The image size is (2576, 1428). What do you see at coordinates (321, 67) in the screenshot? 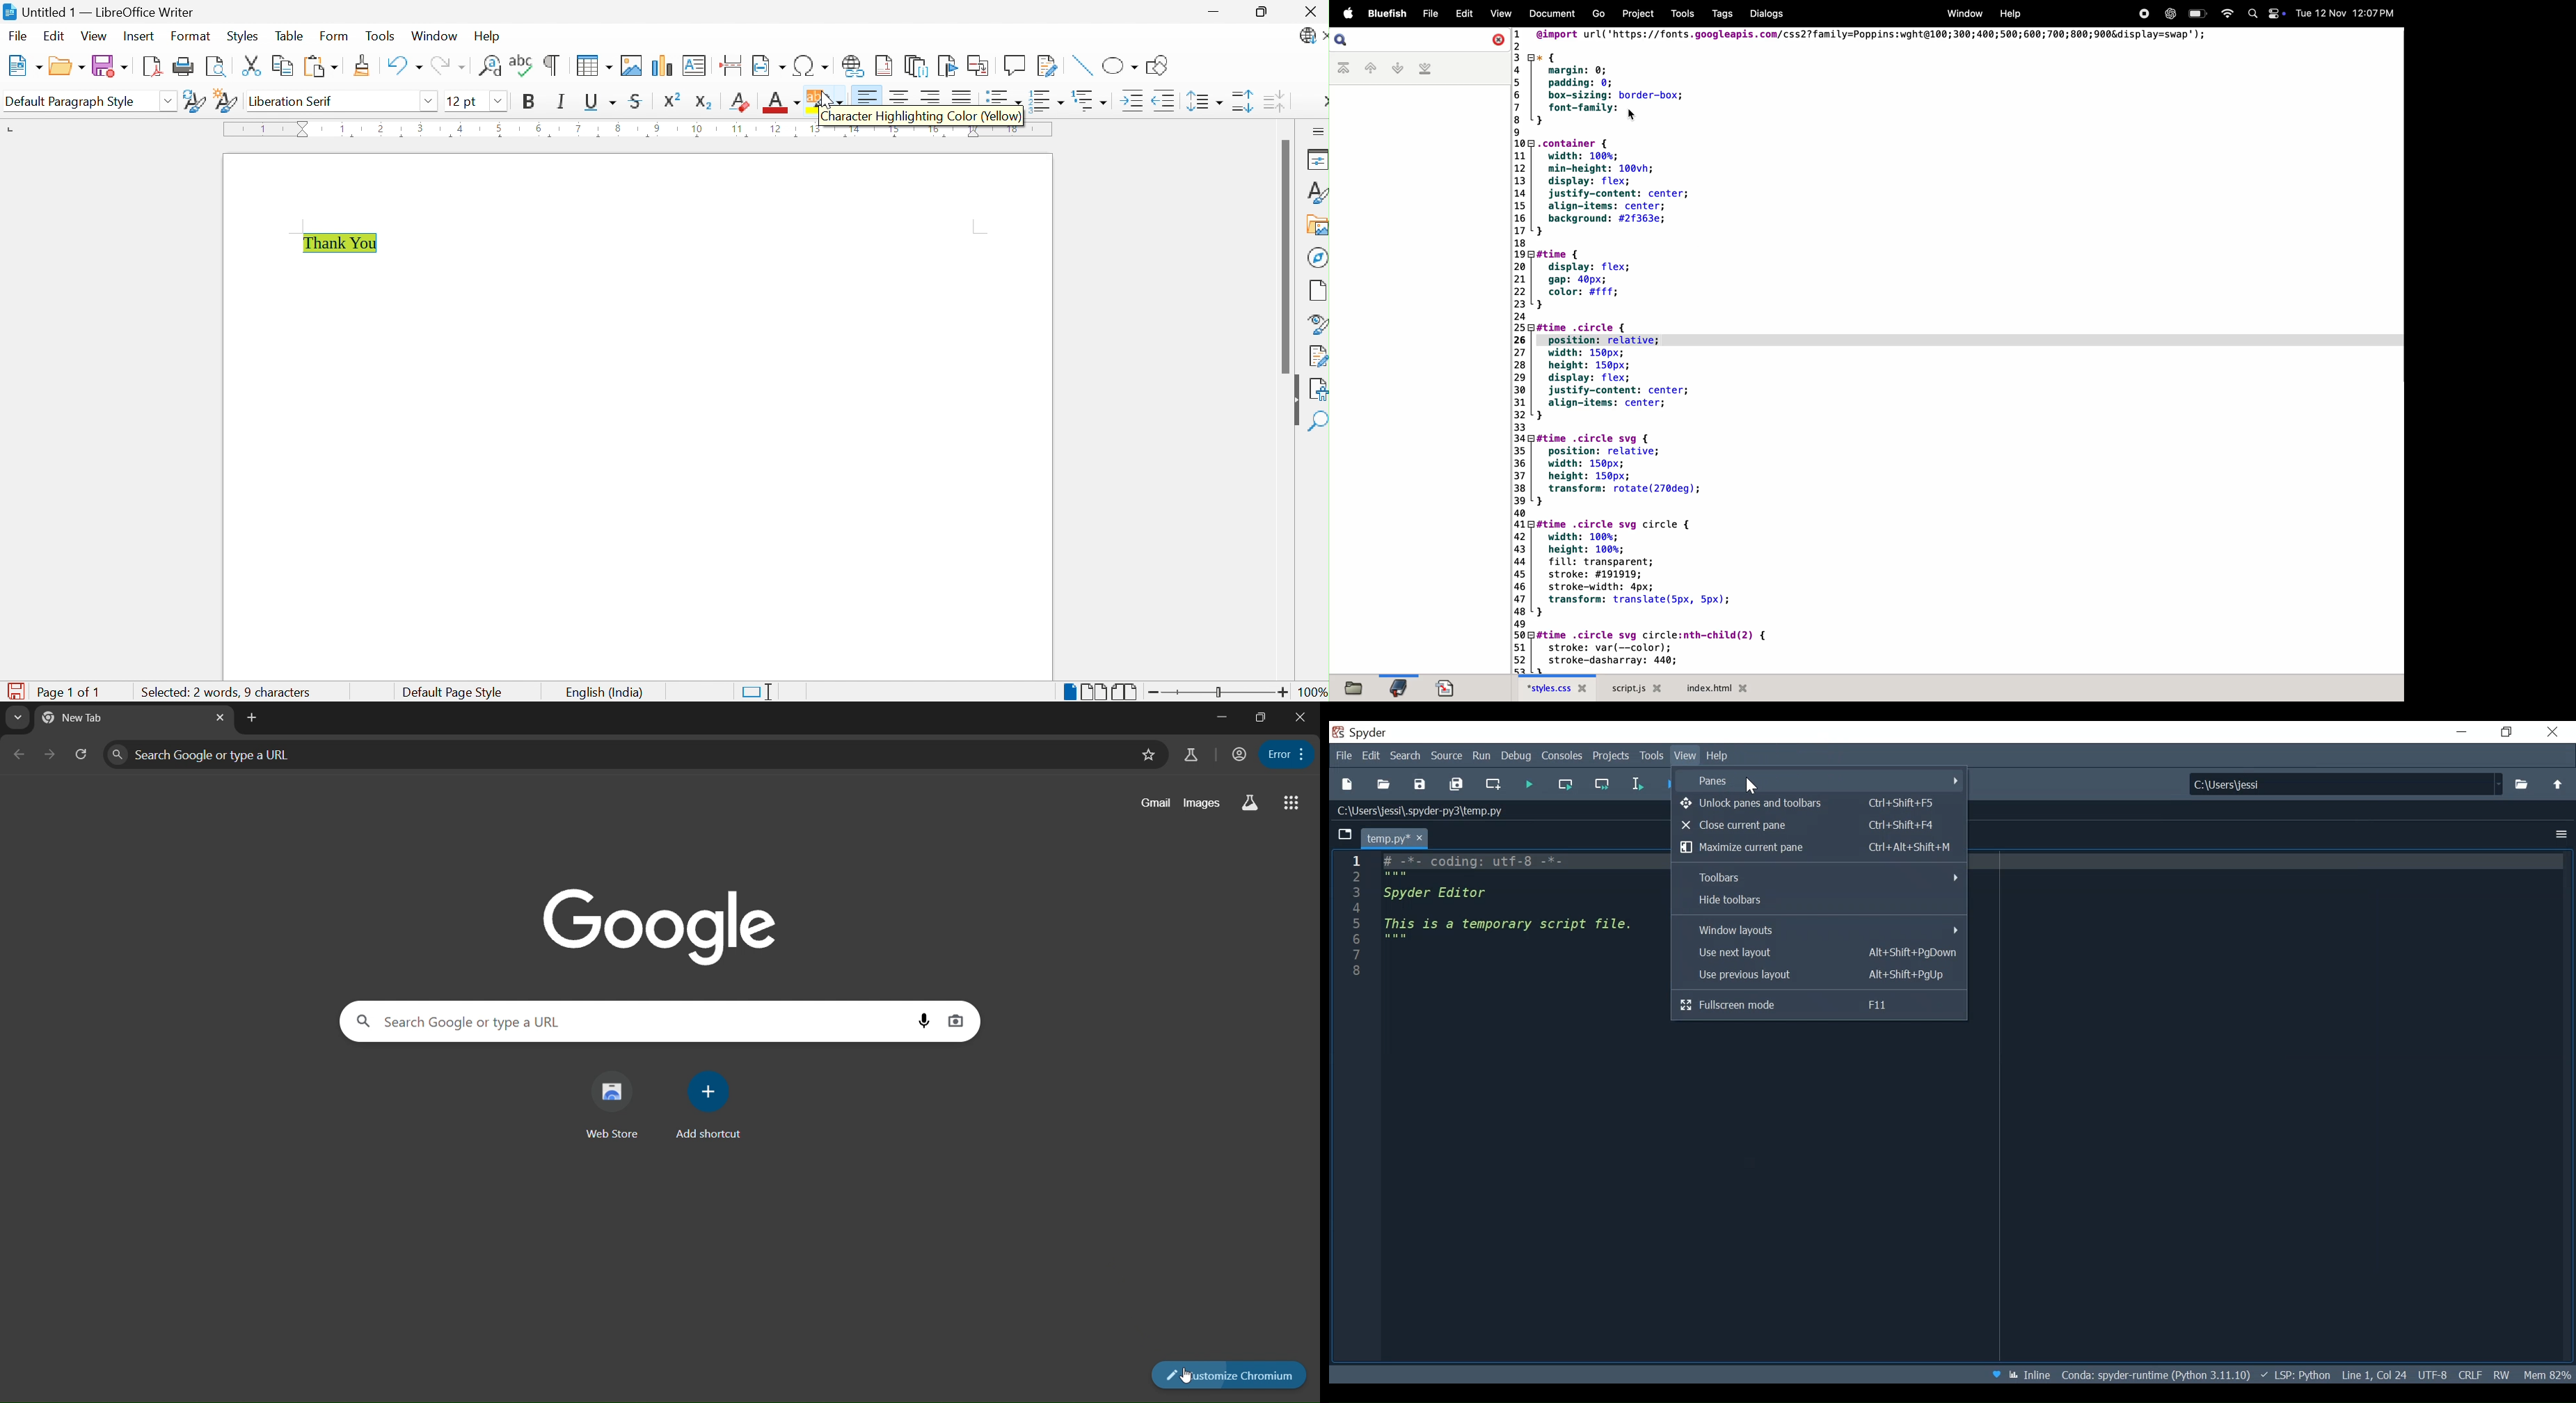
I see `Paste` at bounding box center [321, 67].